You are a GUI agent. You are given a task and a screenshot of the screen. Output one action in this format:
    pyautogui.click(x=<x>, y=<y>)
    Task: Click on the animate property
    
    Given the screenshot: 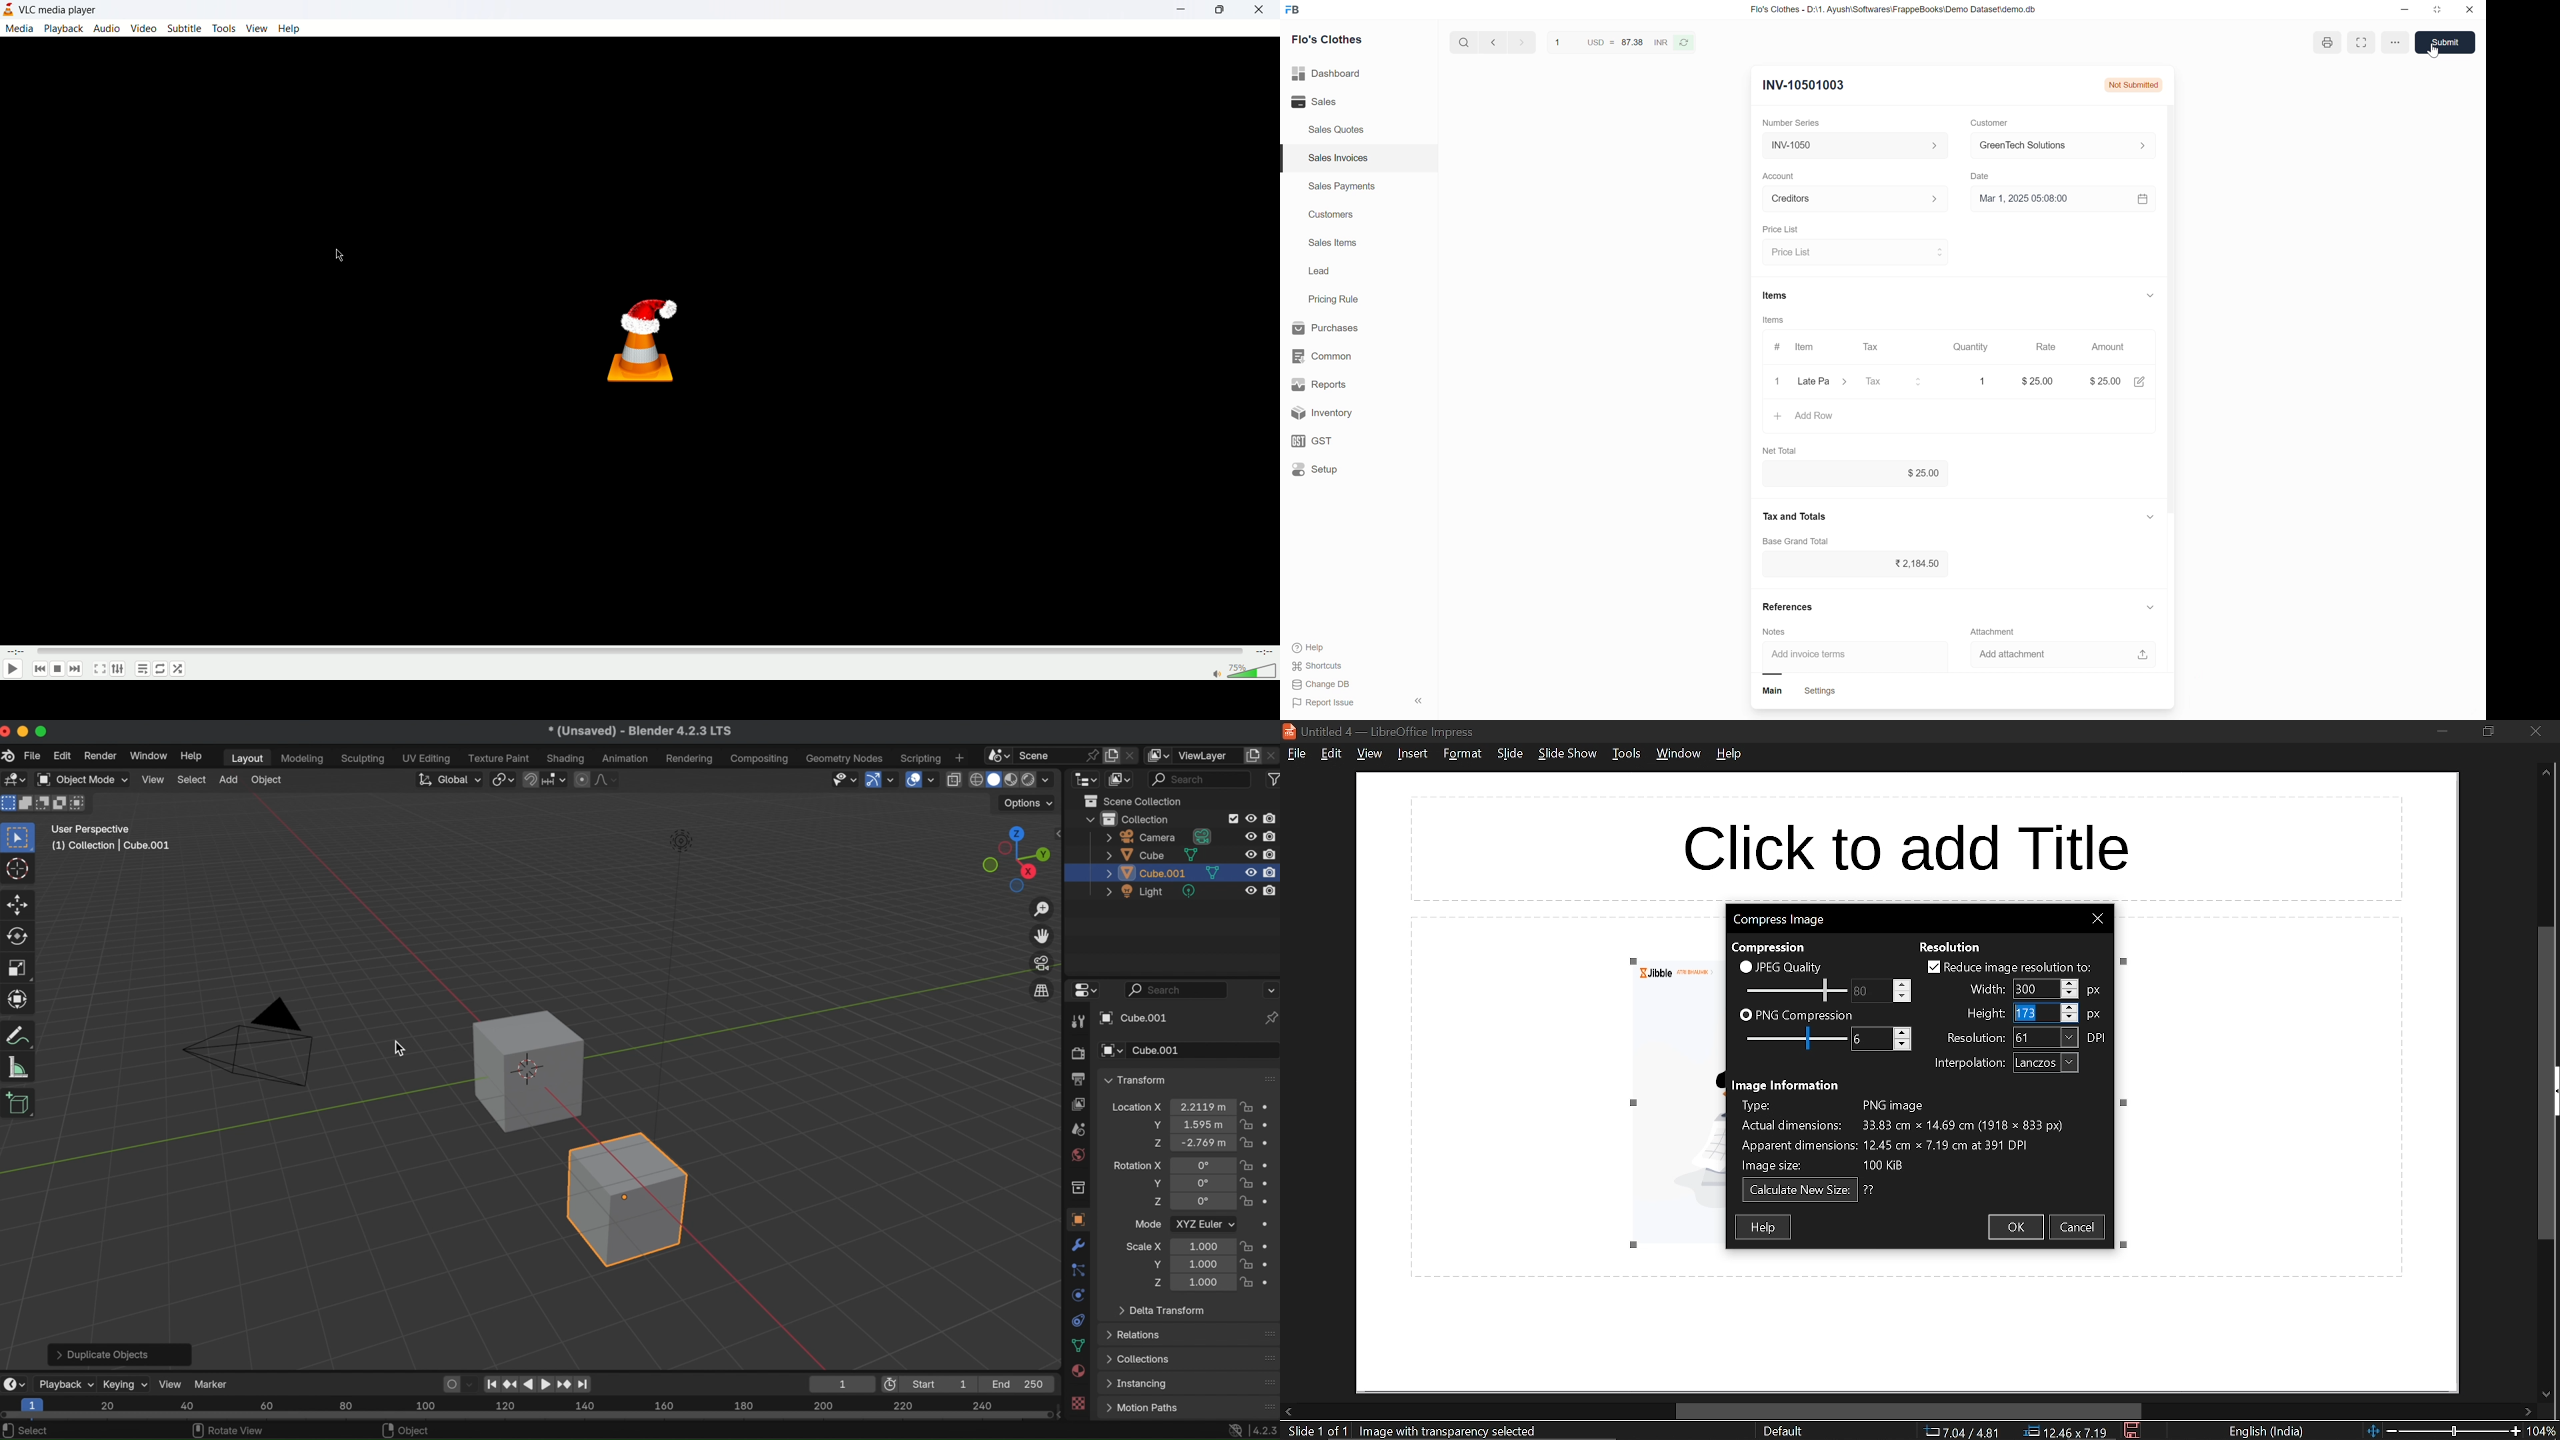 What is the action you would take?
    pyautogui.click(x=1271, y=1201)
    